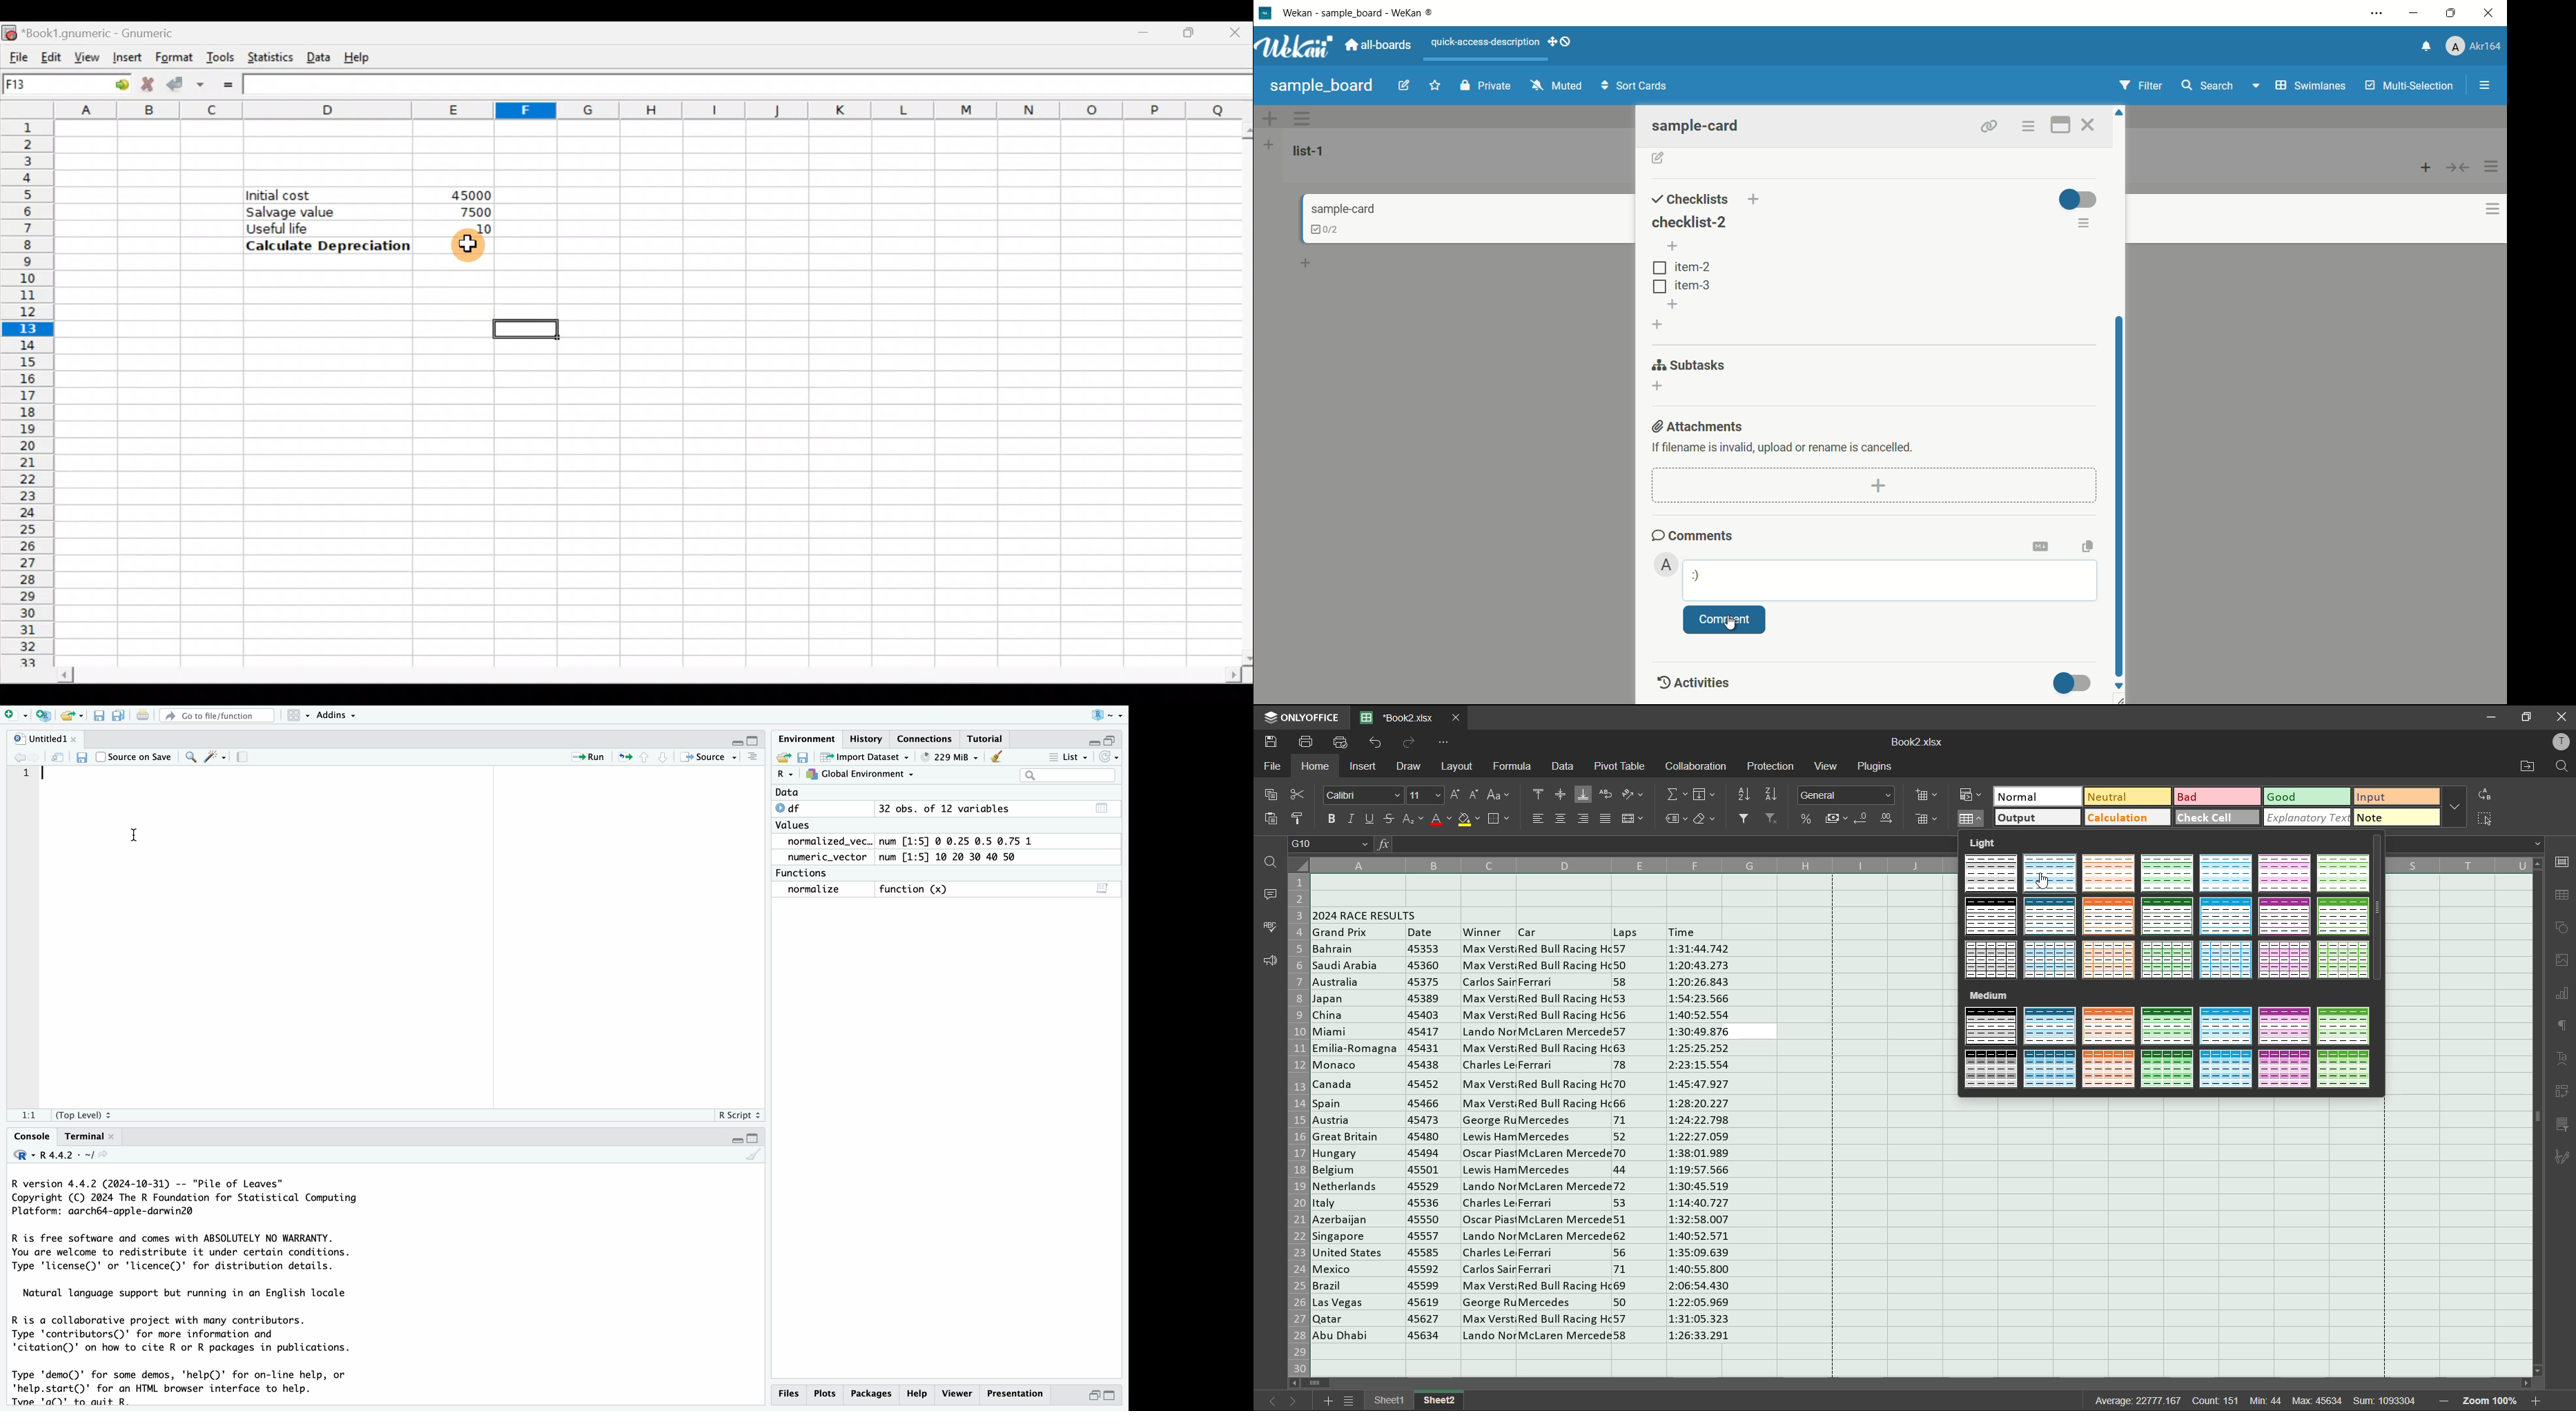 The height and width of the screenshot is (1428, 2576). What do you see at coordinates (1441, 822) in the screenshot?
I see `font color` at bounding box center [1441, 822].